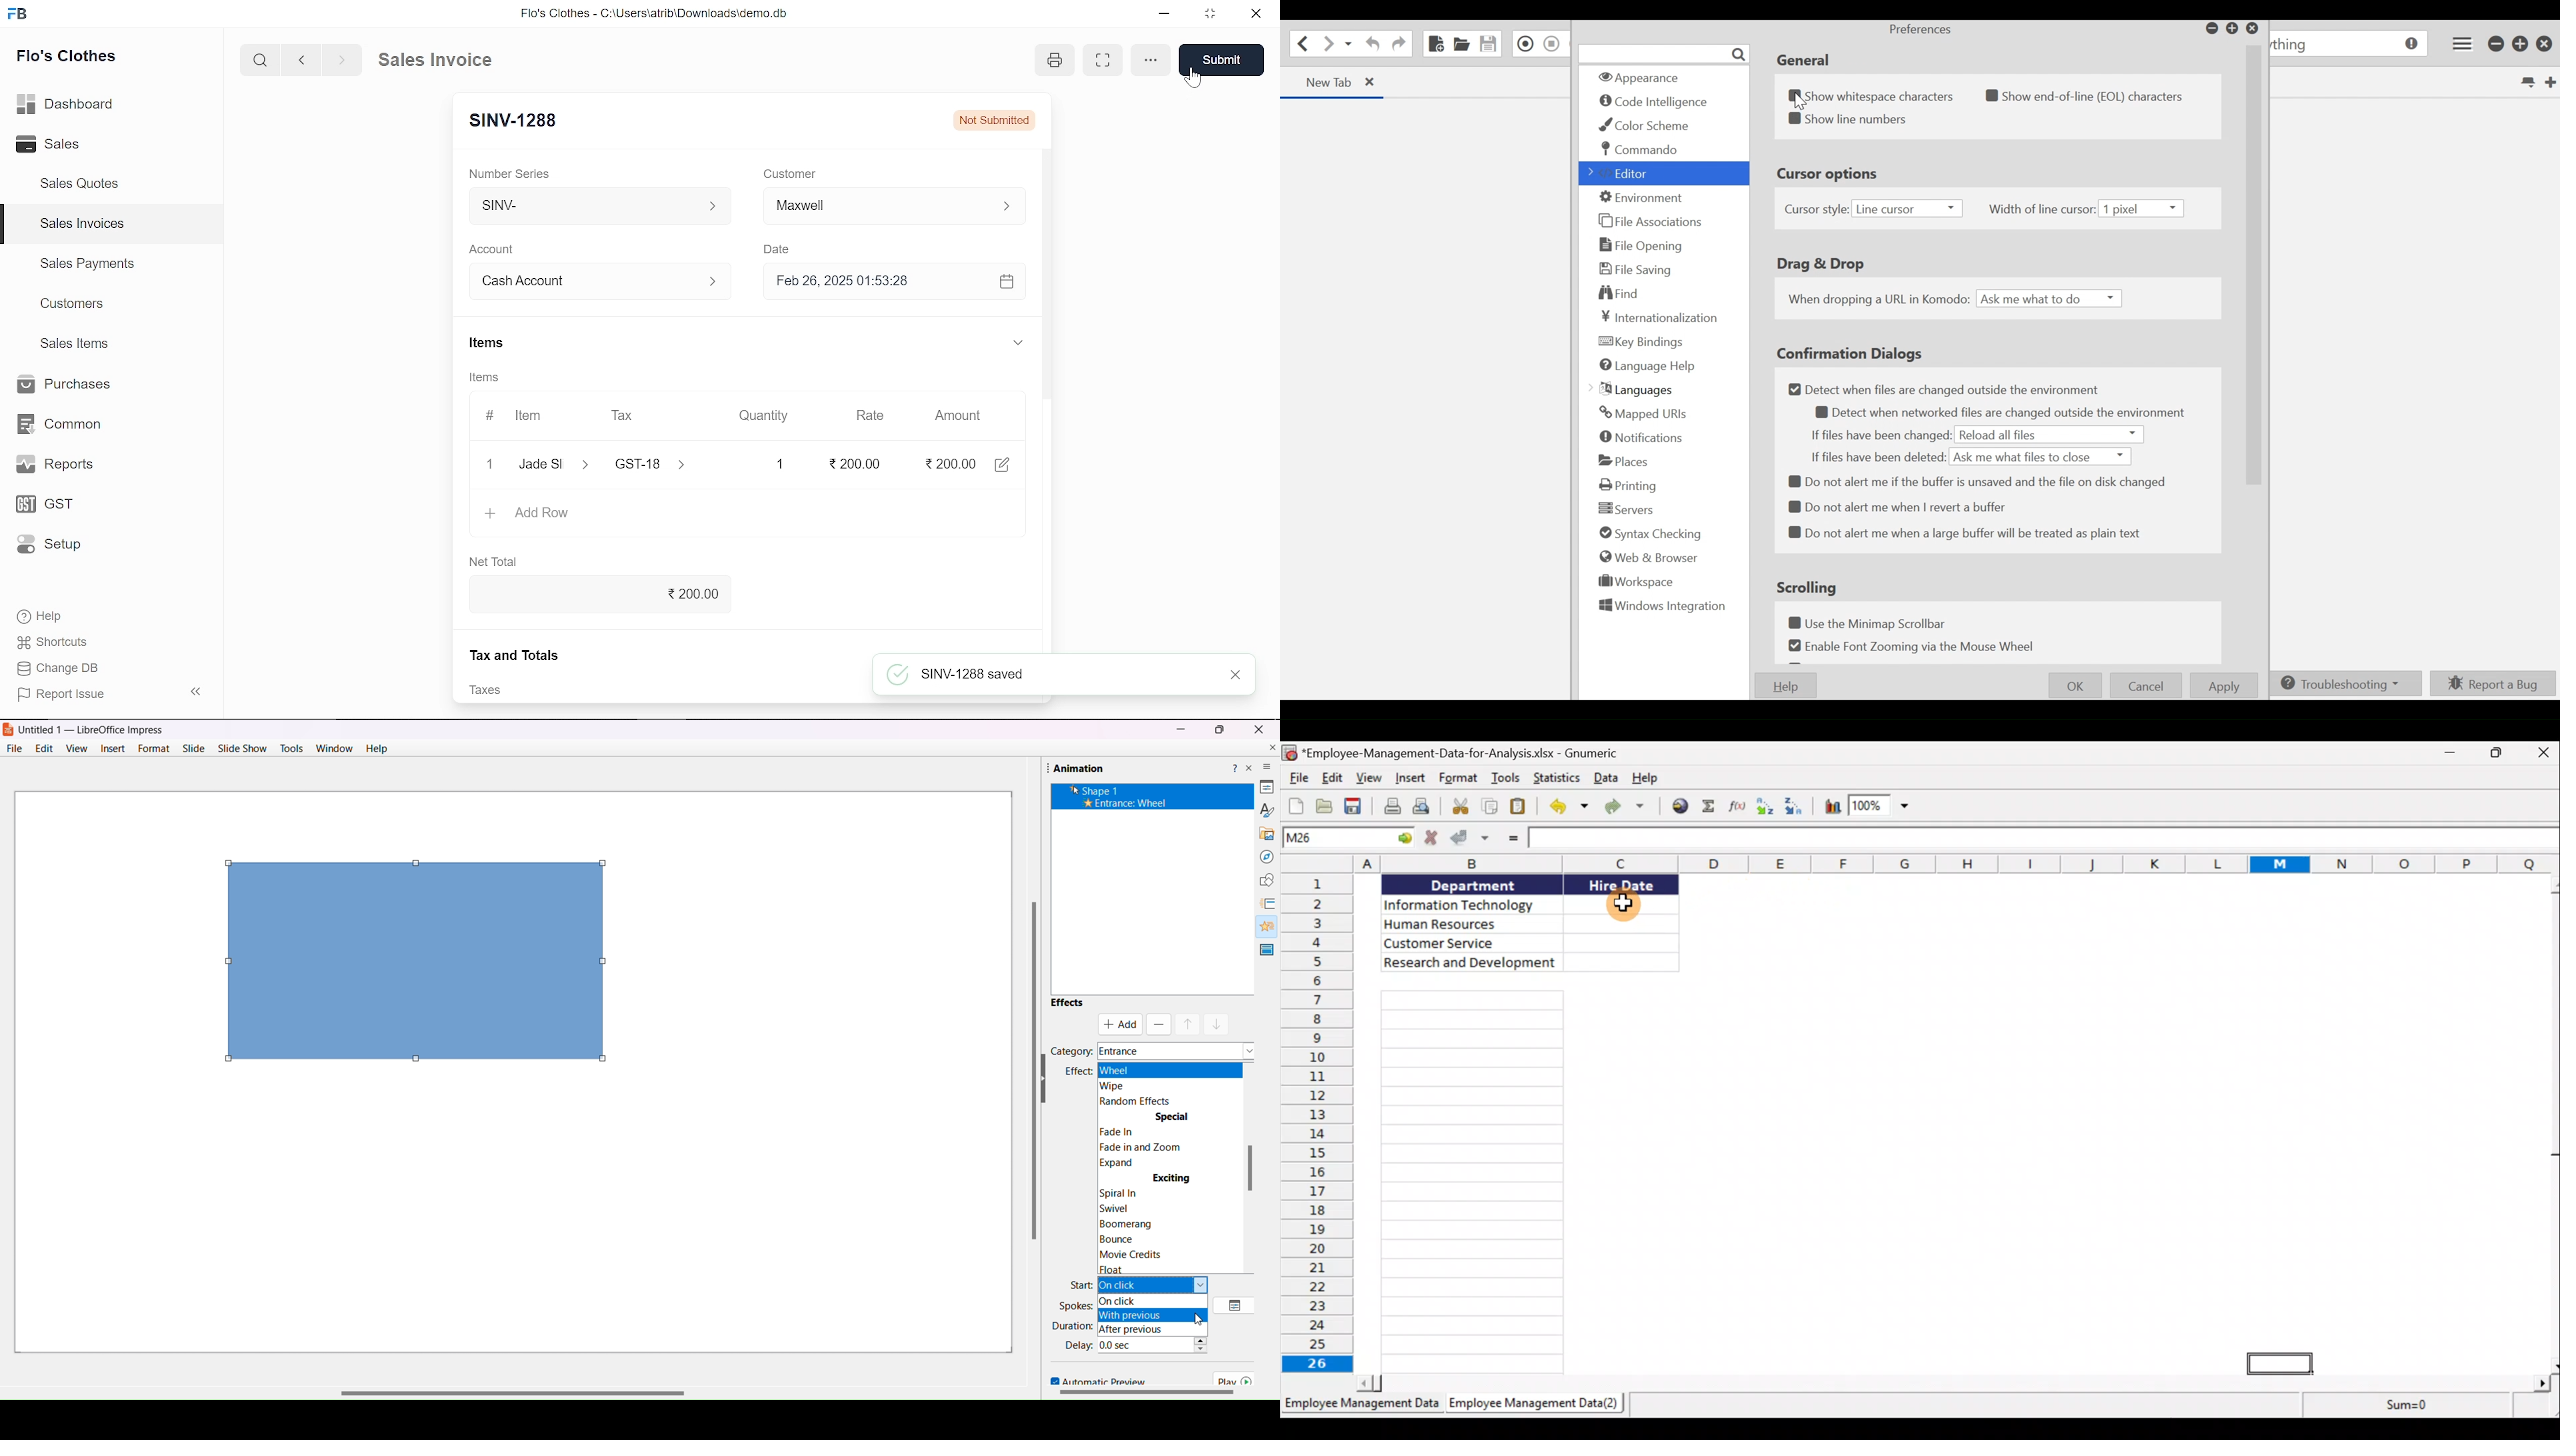 This screenshot has height=1456, width=2576. Describe the element at coordinates (1222, 60) in the screenshot. I see `save` at that location.